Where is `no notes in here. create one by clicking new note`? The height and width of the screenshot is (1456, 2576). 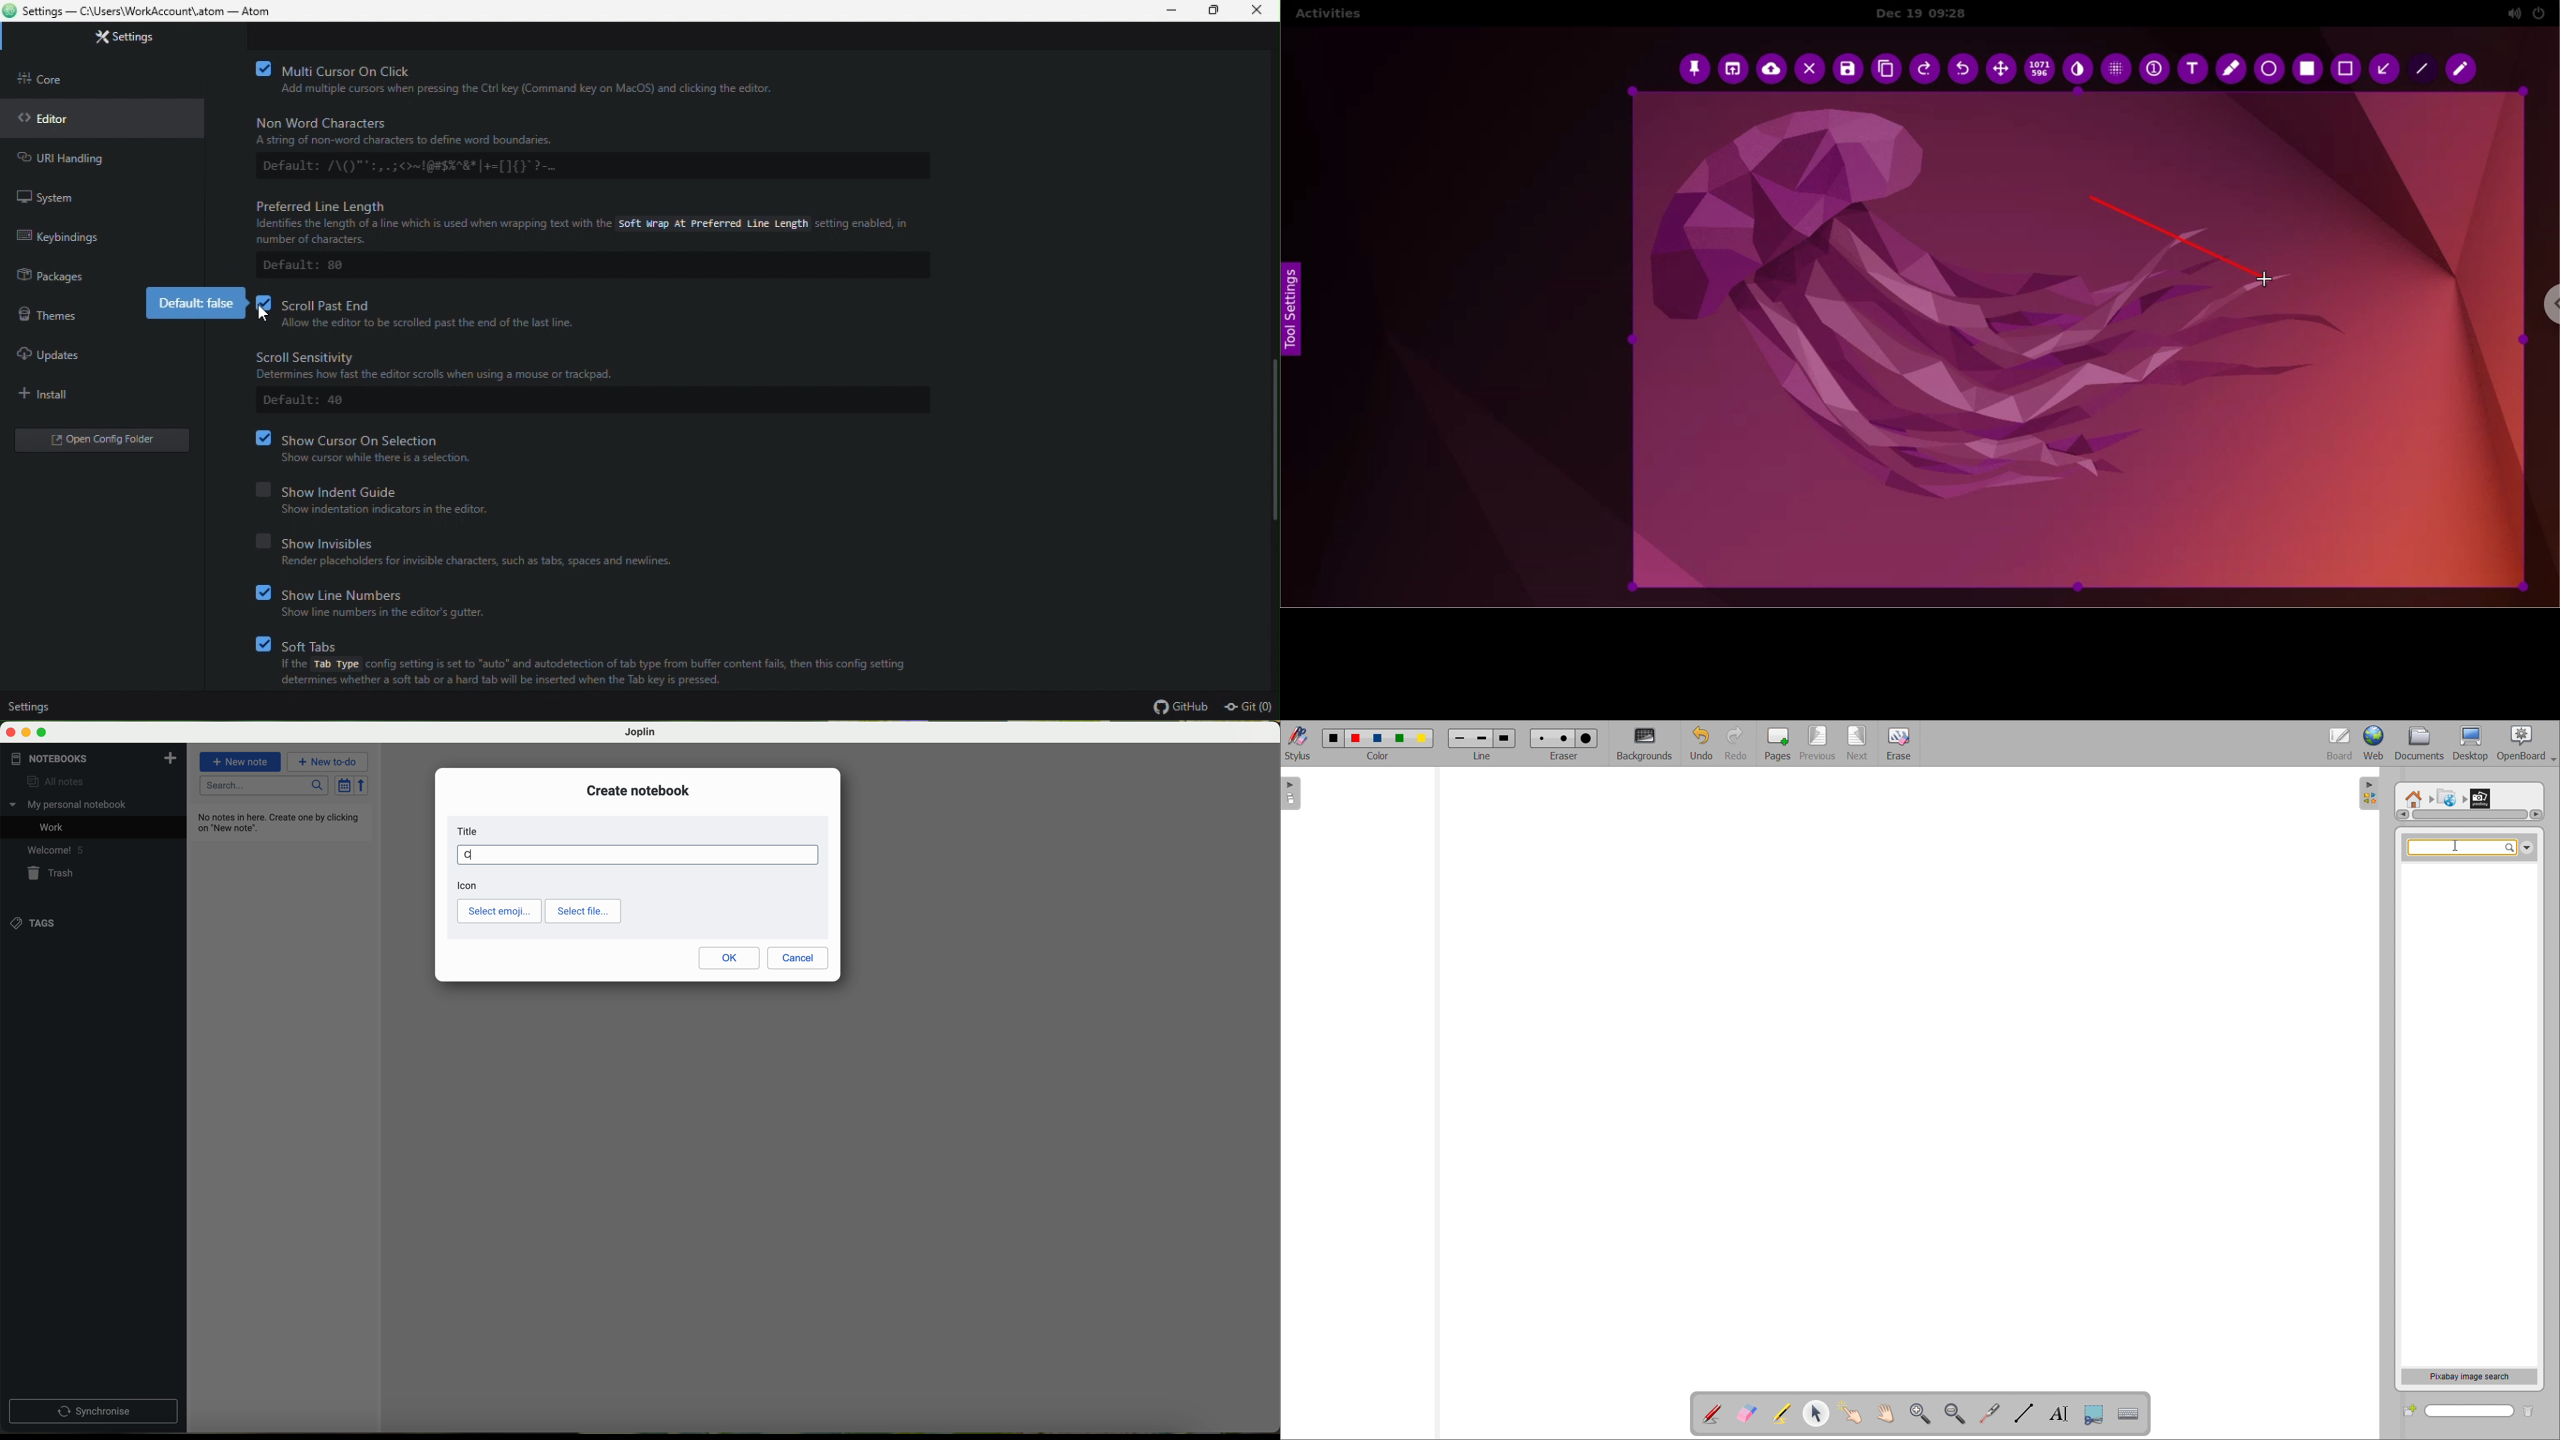
no notes in here. create one by clicking new note is located at coordinates (281, 822).